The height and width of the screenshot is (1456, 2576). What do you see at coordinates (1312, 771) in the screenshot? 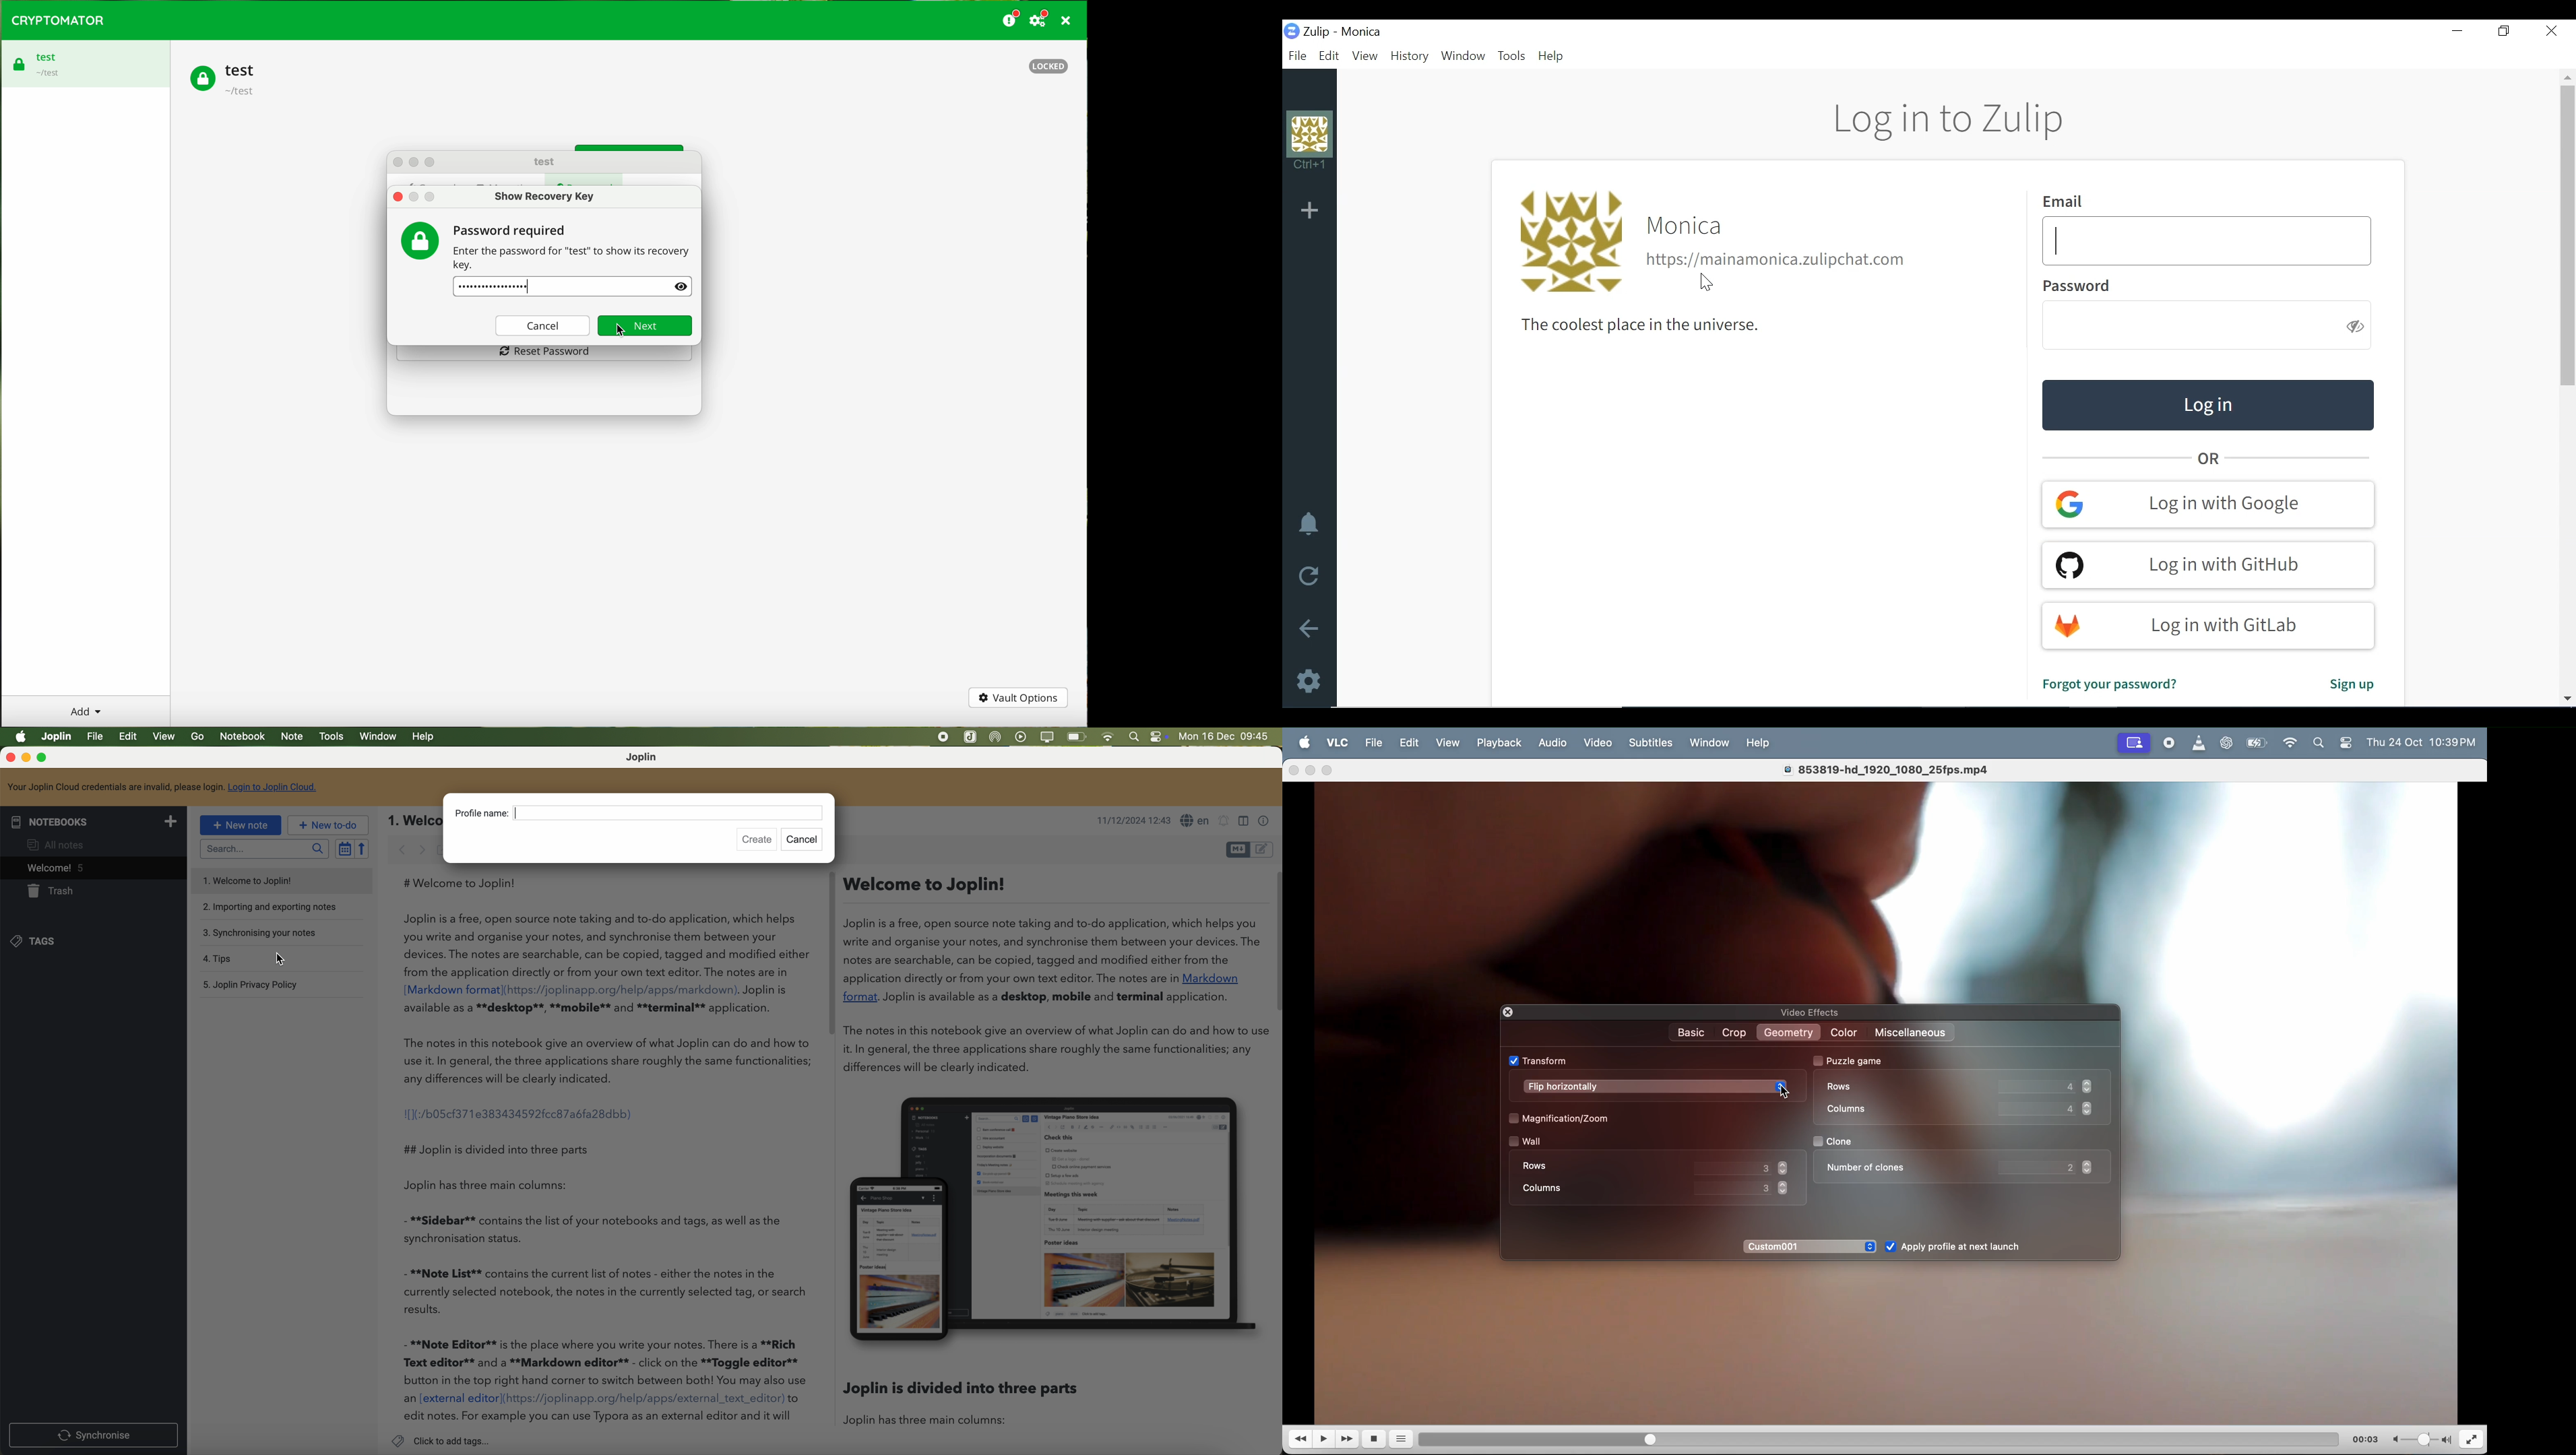
I see `minimize` at bounding box center [1312, 771].